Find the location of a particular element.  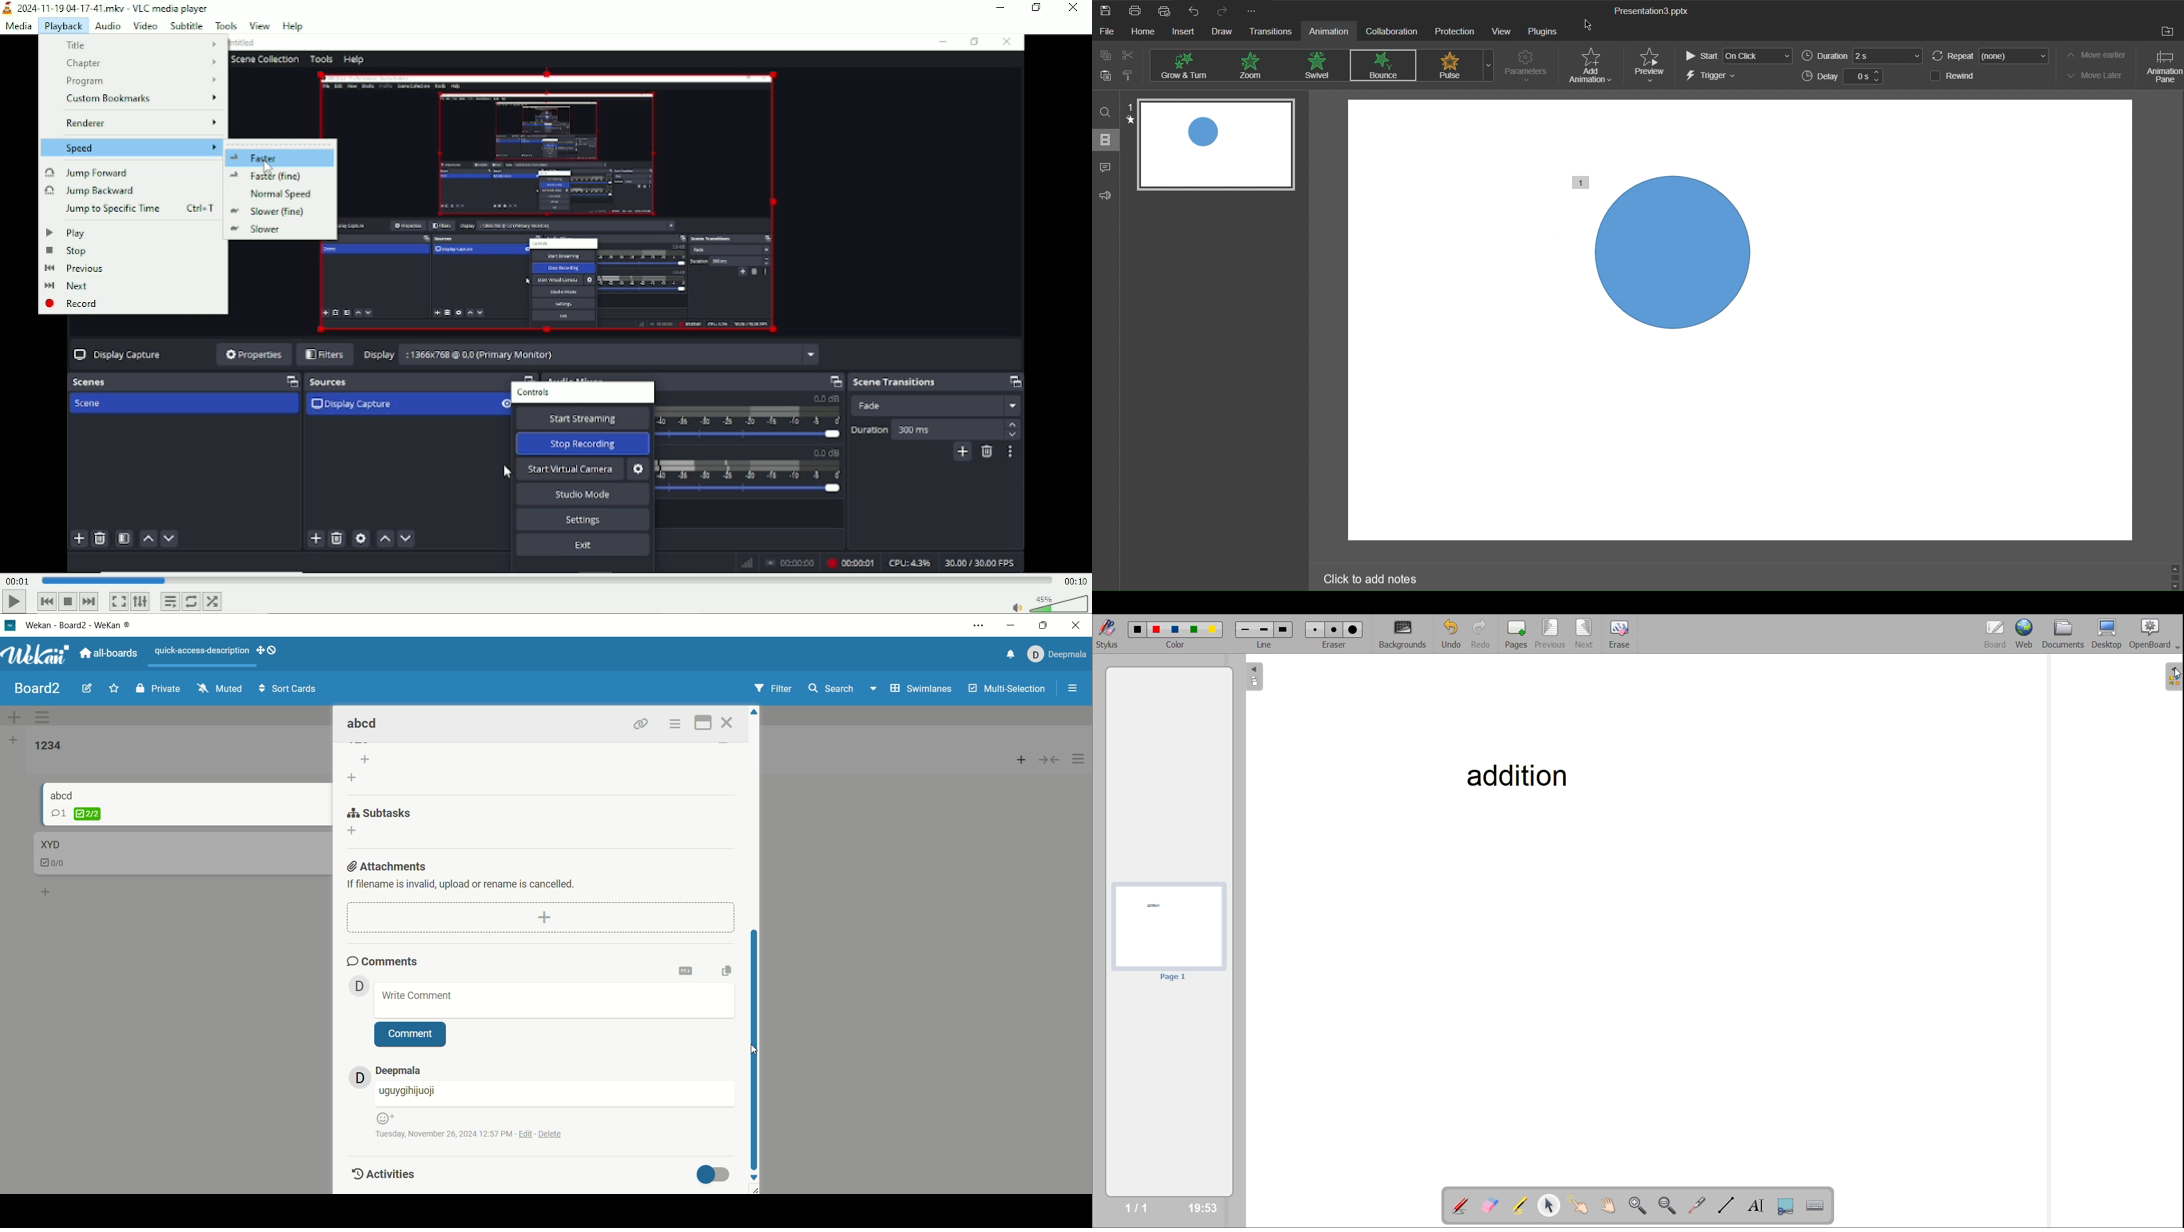

Slide 1 is located at coordinates (1217, 146).